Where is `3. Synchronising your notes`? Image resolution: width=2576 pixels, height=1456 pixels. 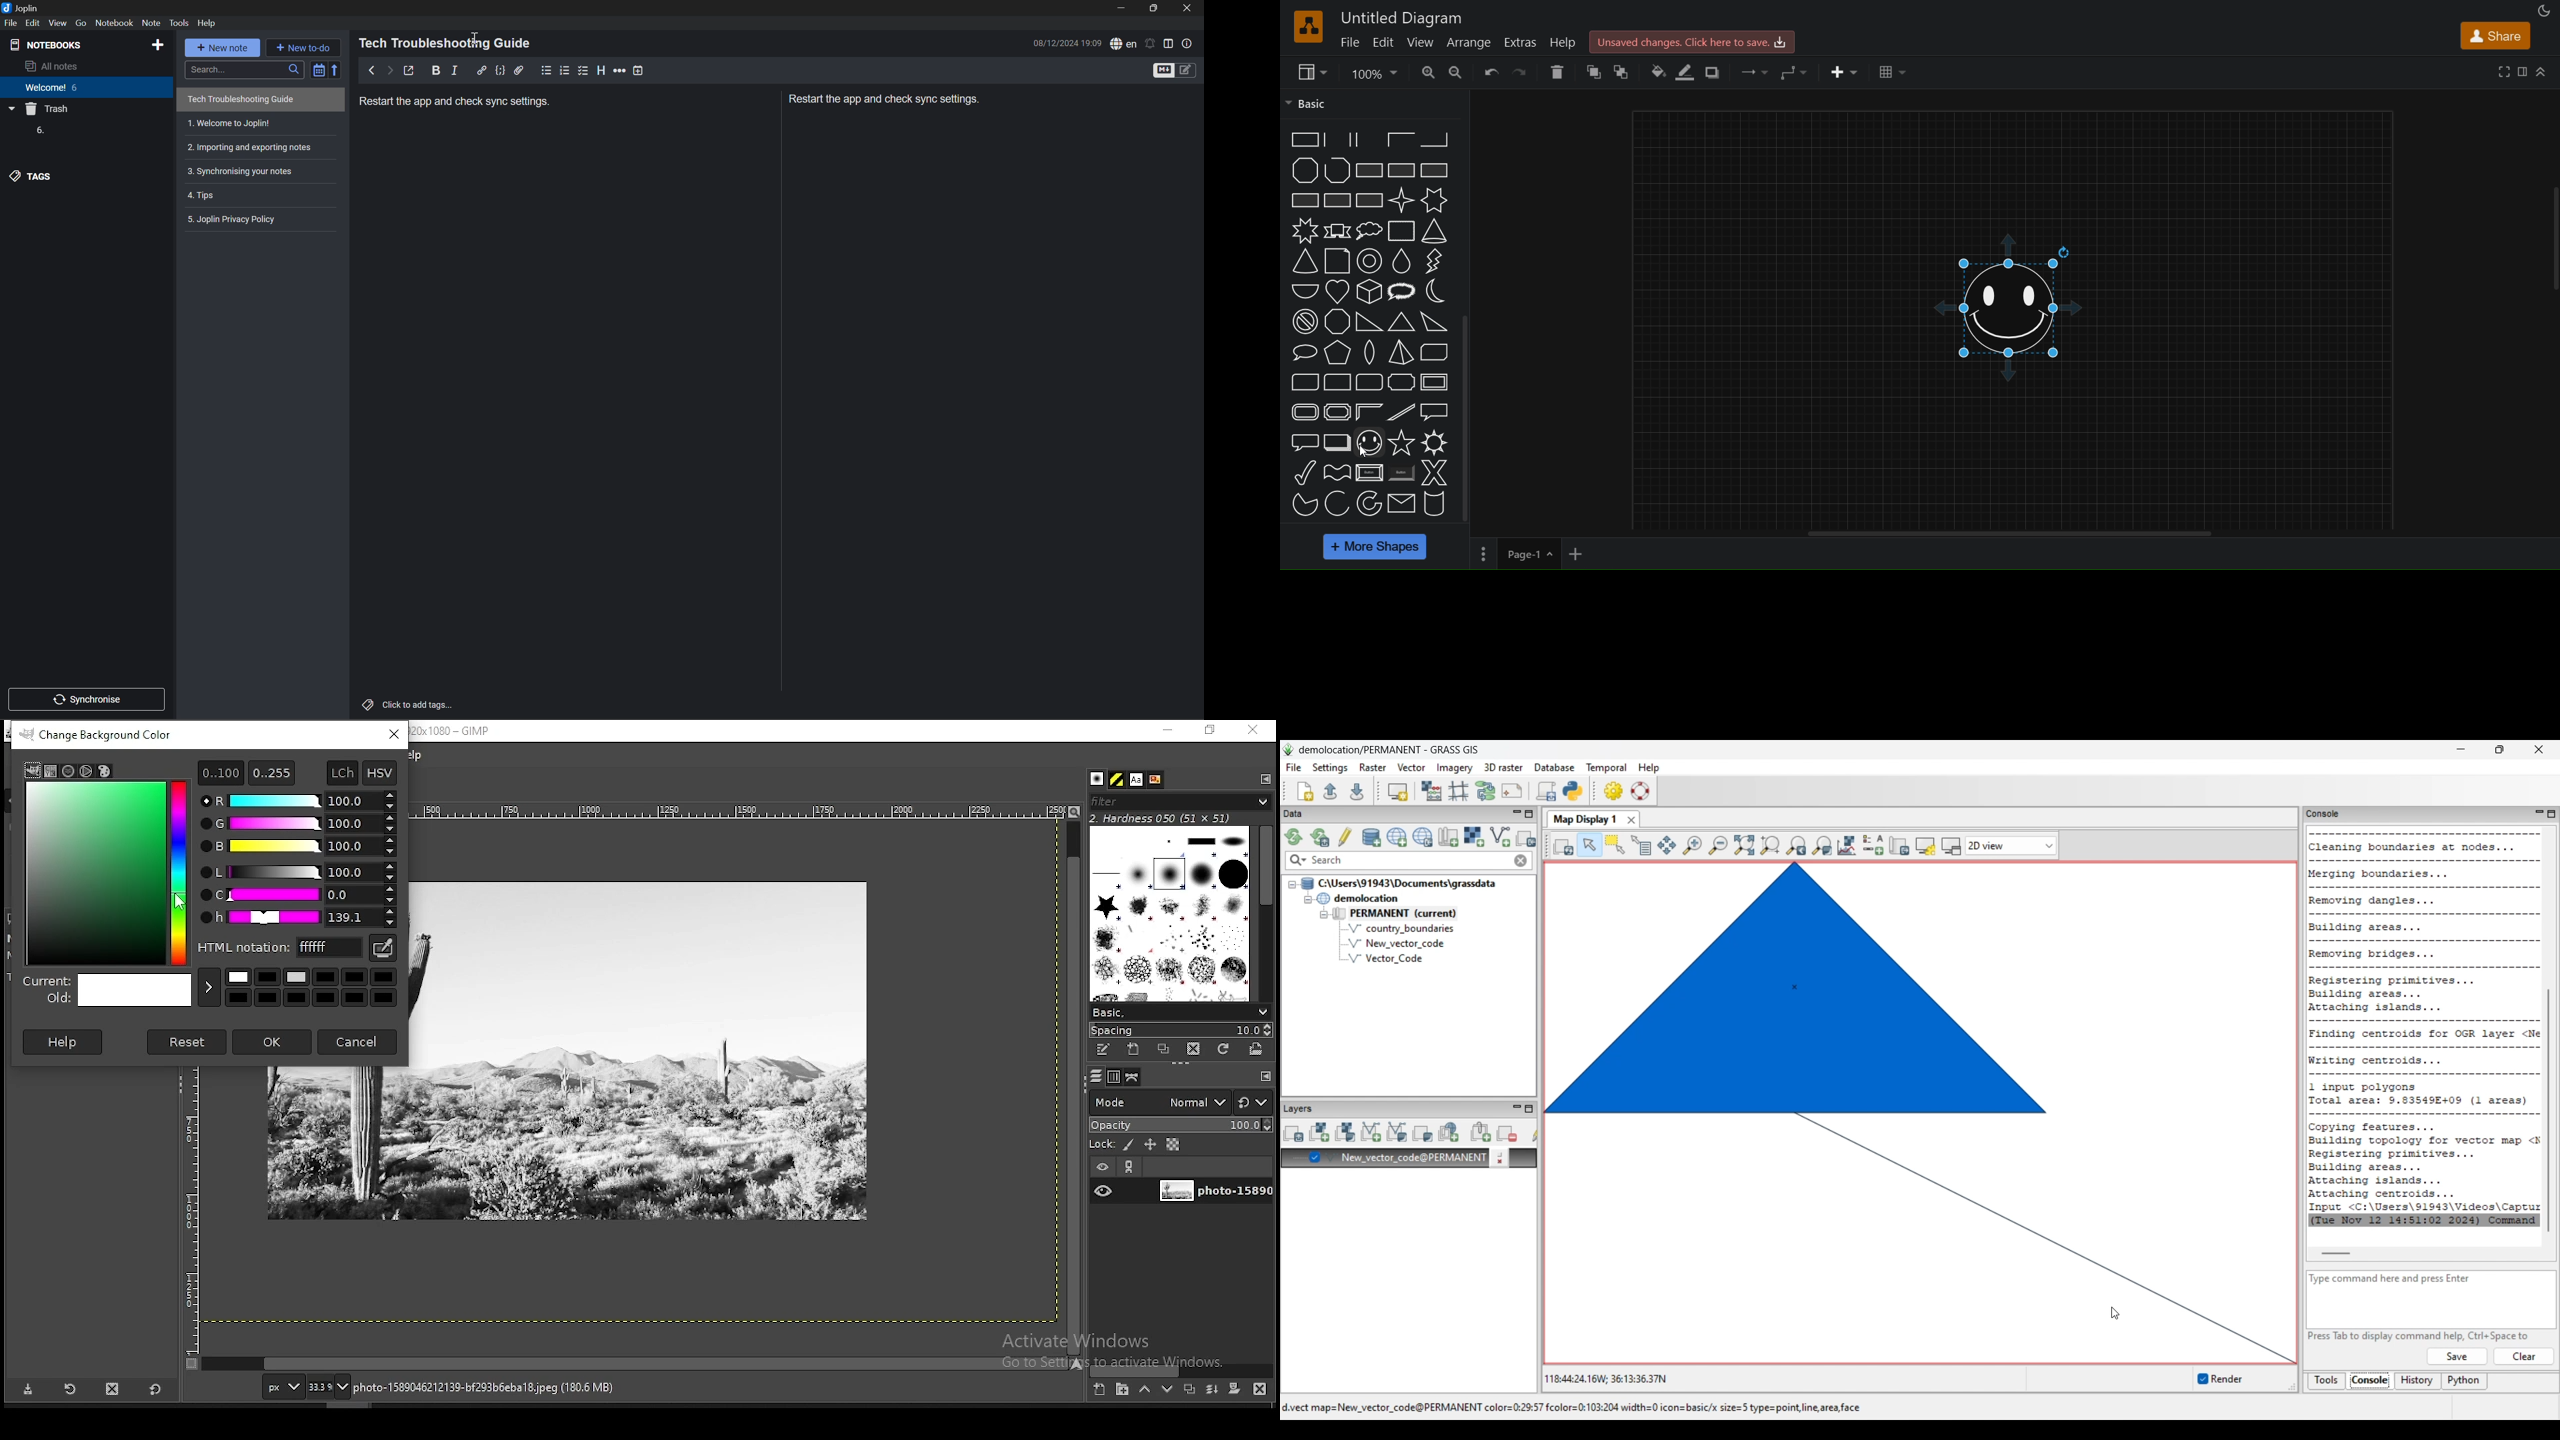
3. Synchronising your notes is located at coordinates (242, 171).